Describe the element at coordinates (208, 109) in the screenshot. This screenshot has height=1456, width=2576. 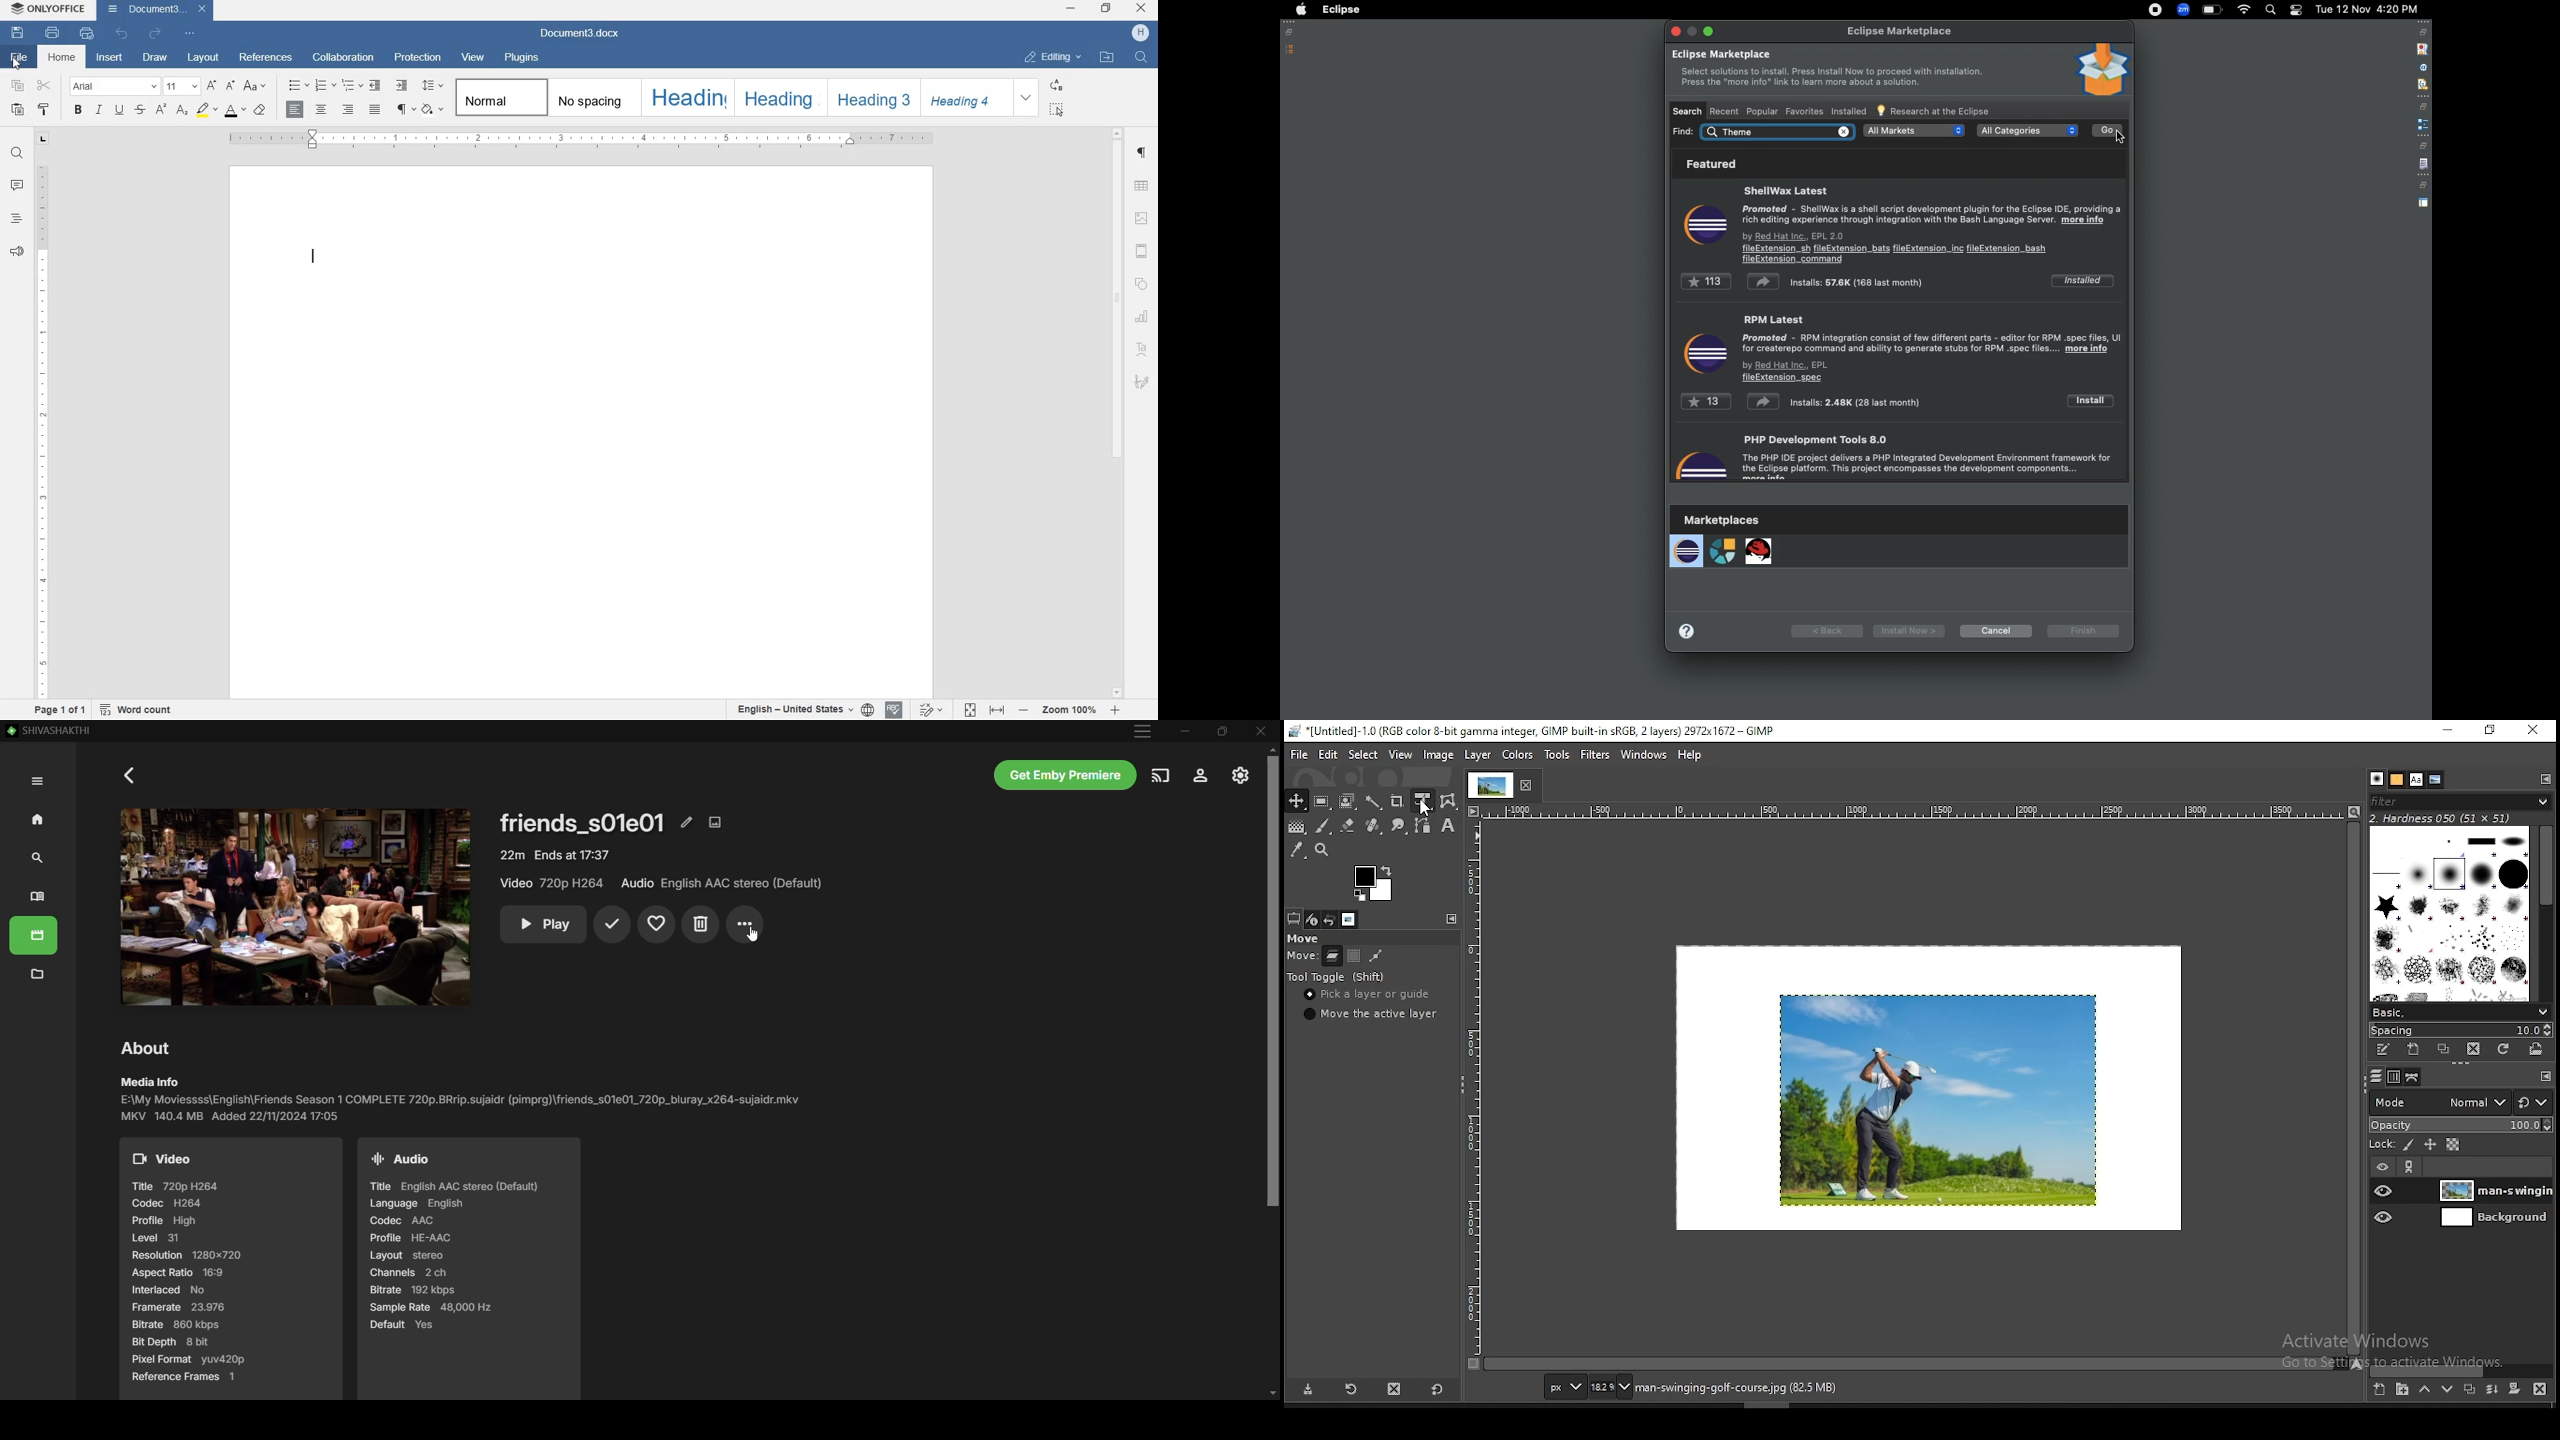
I see `highlight color` at that location.